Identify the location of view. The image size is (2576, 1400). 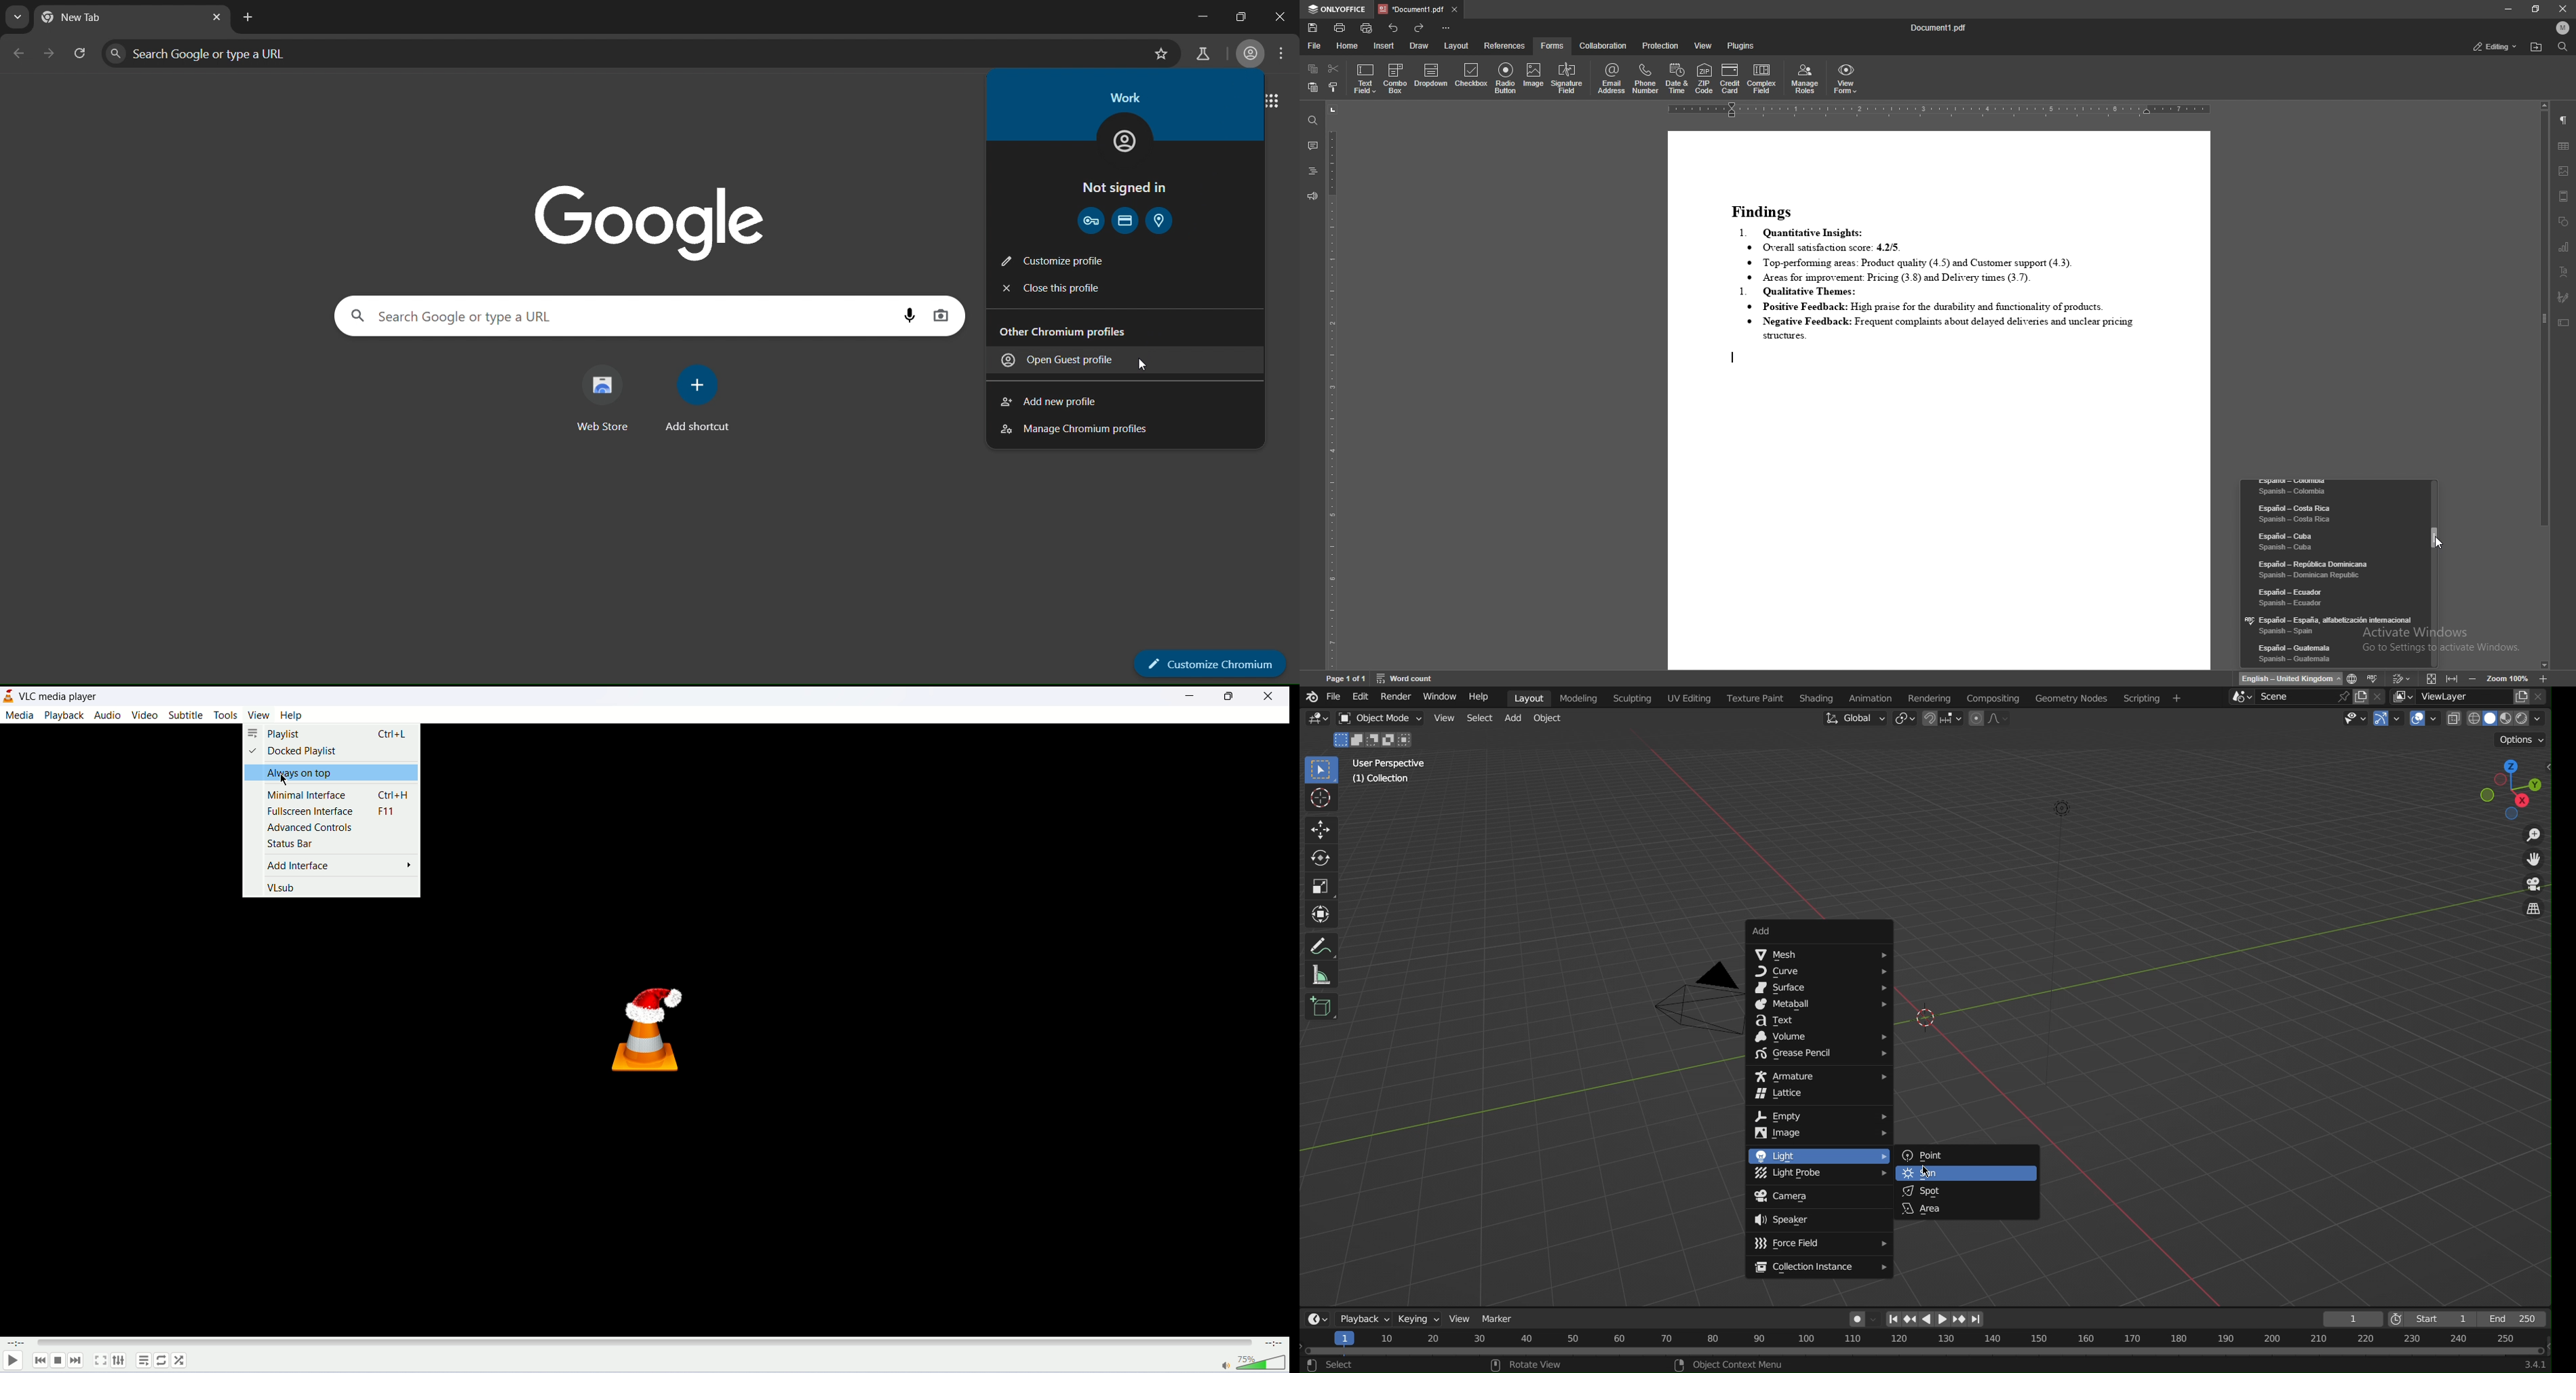
(1703, 46).